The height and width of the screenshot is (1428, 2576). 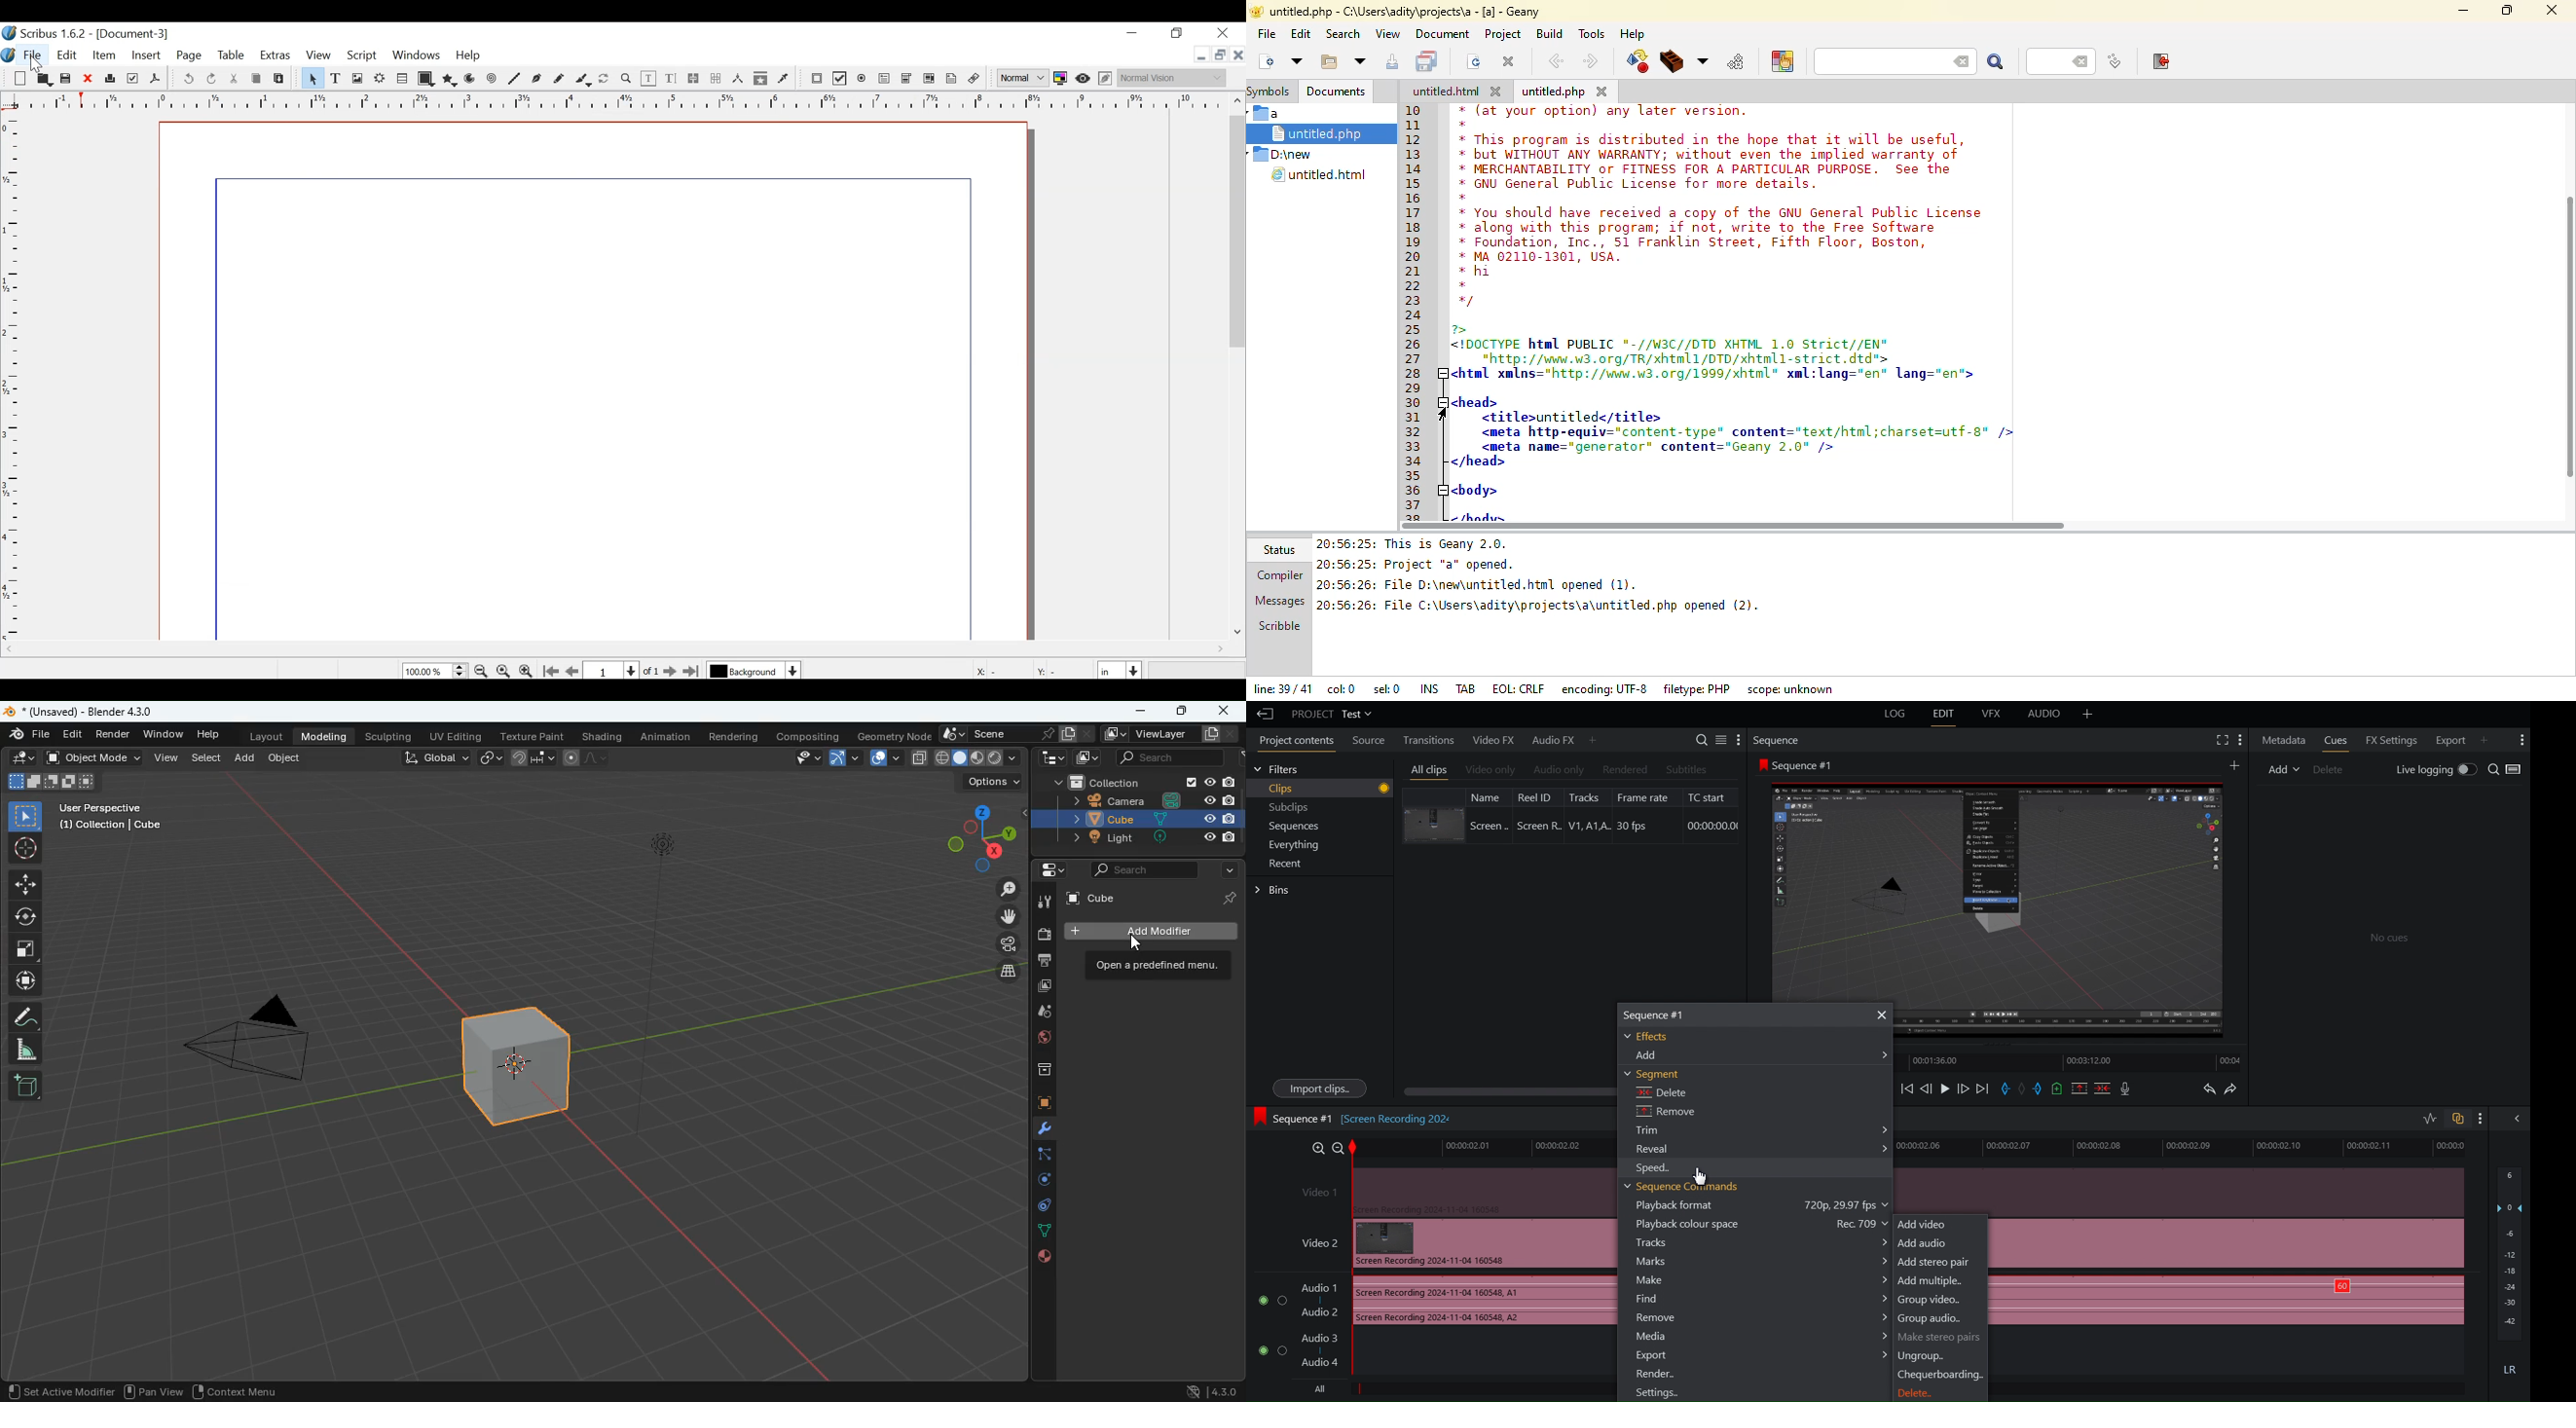 I want to click on More, so click(x=2241, y=740).